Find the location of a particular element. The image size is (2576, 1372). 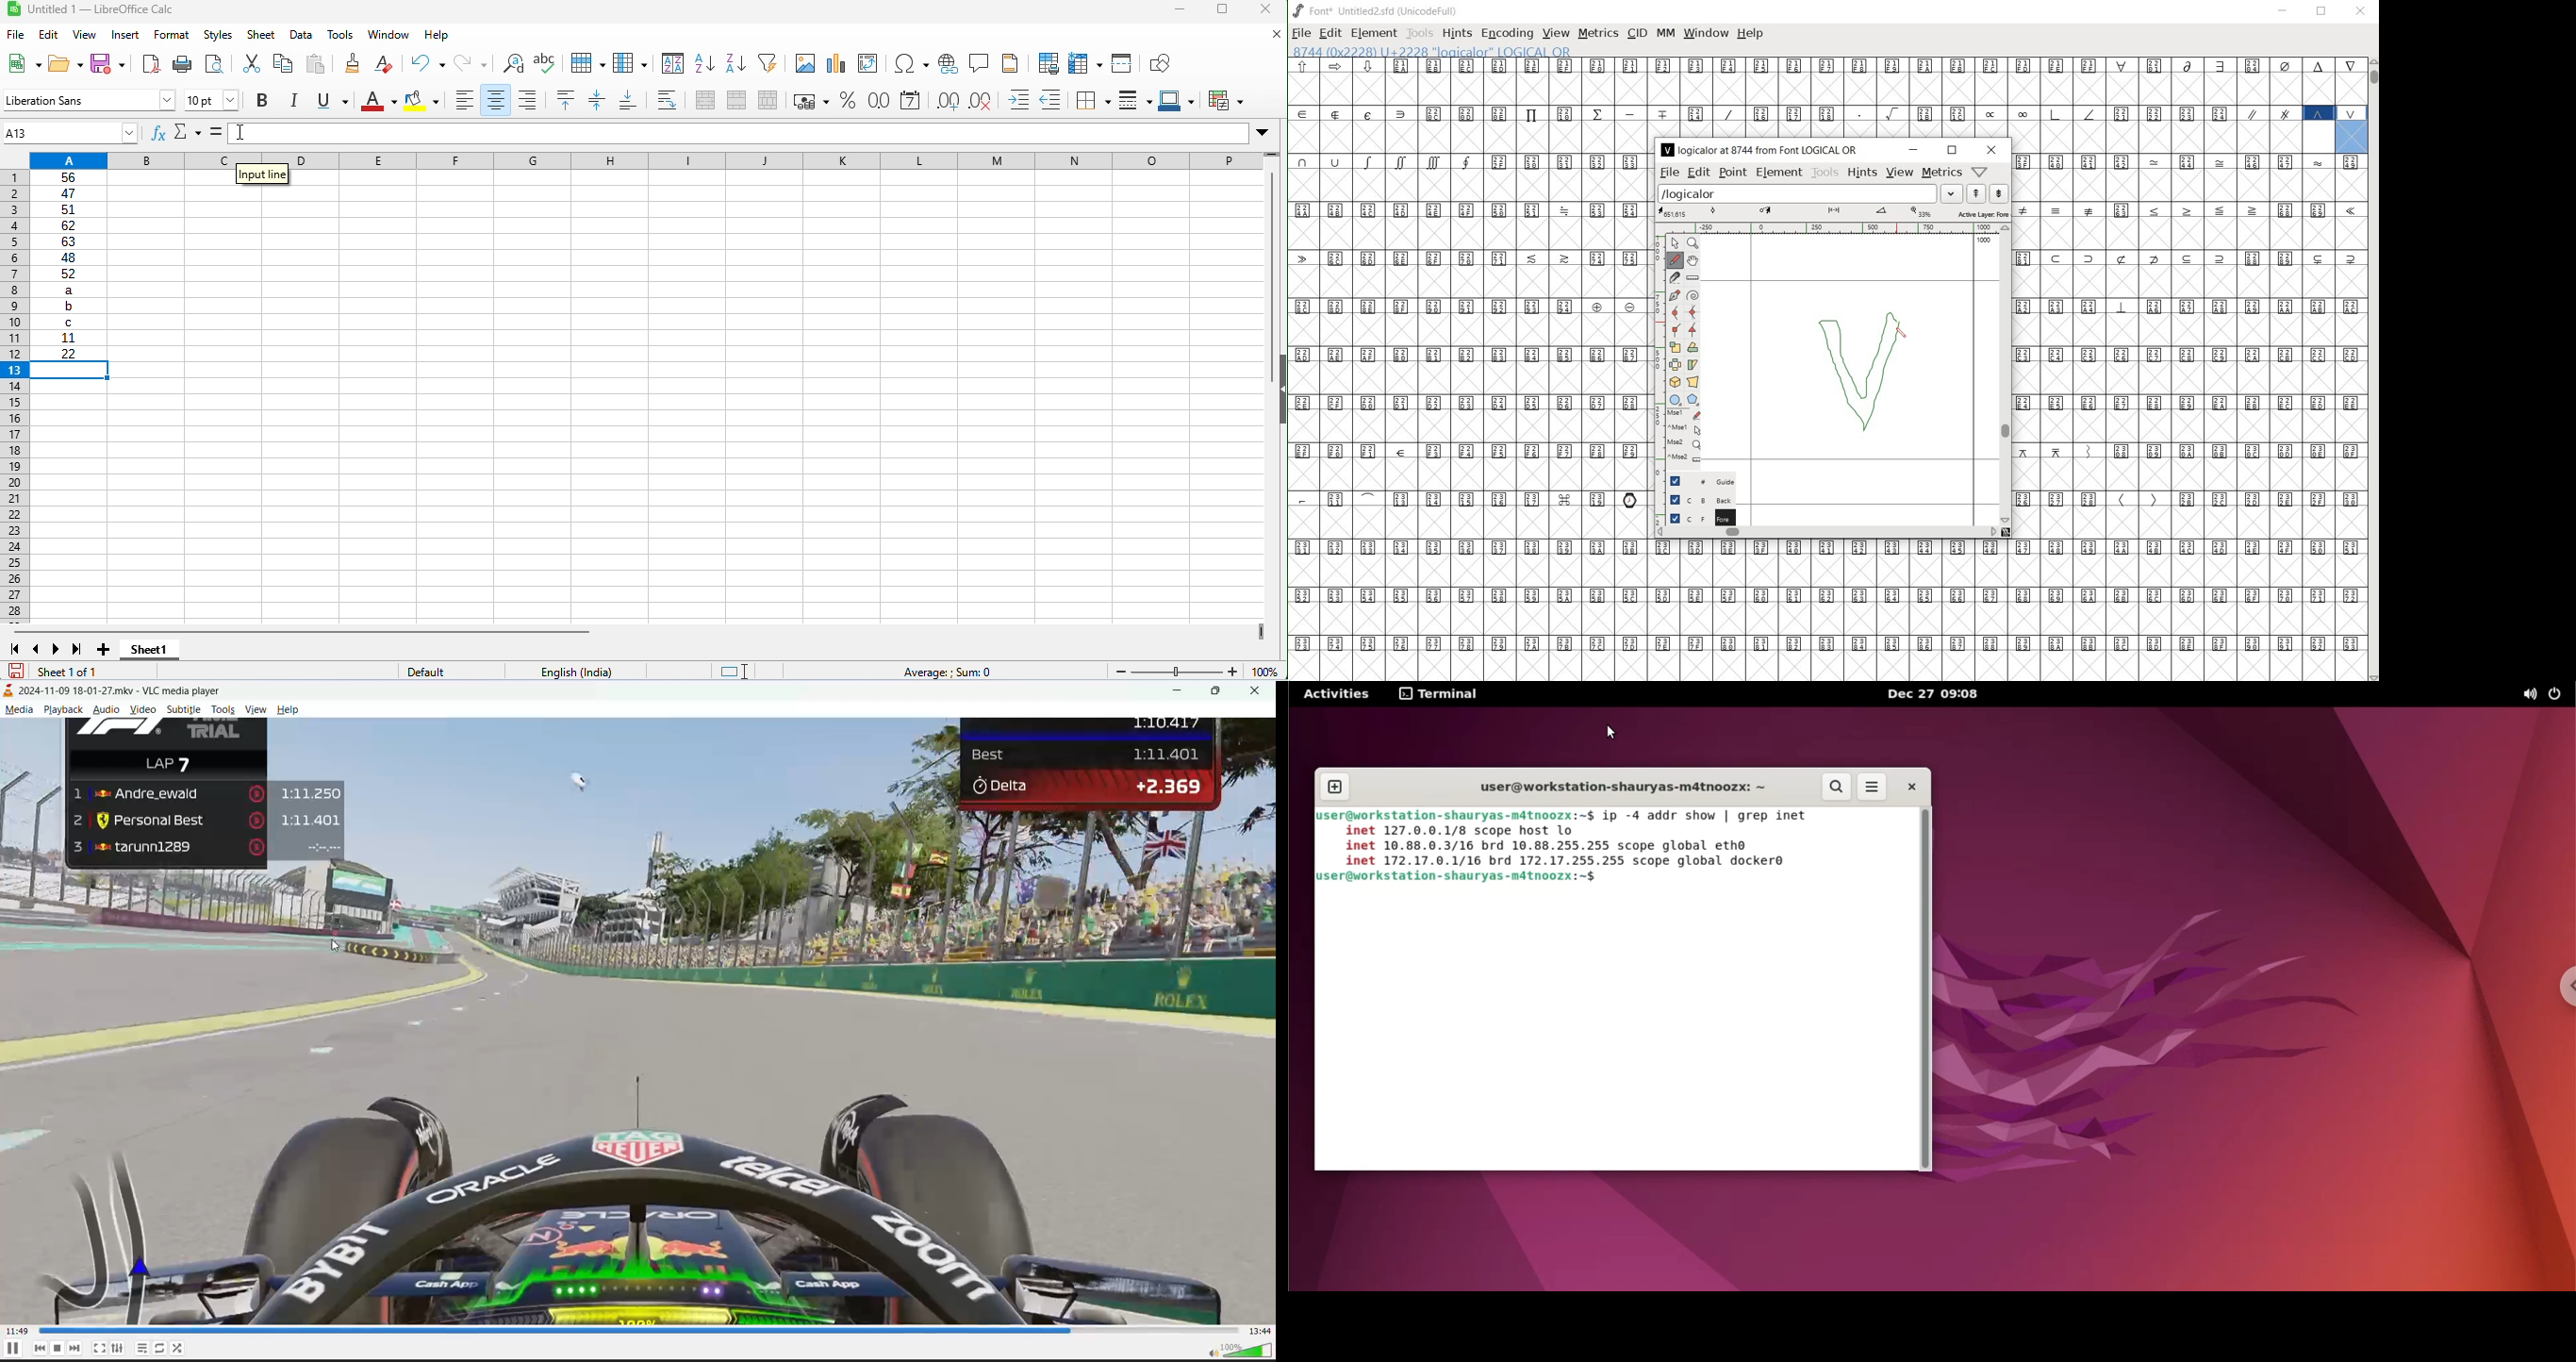

close is located at coordinates (1260, 691).